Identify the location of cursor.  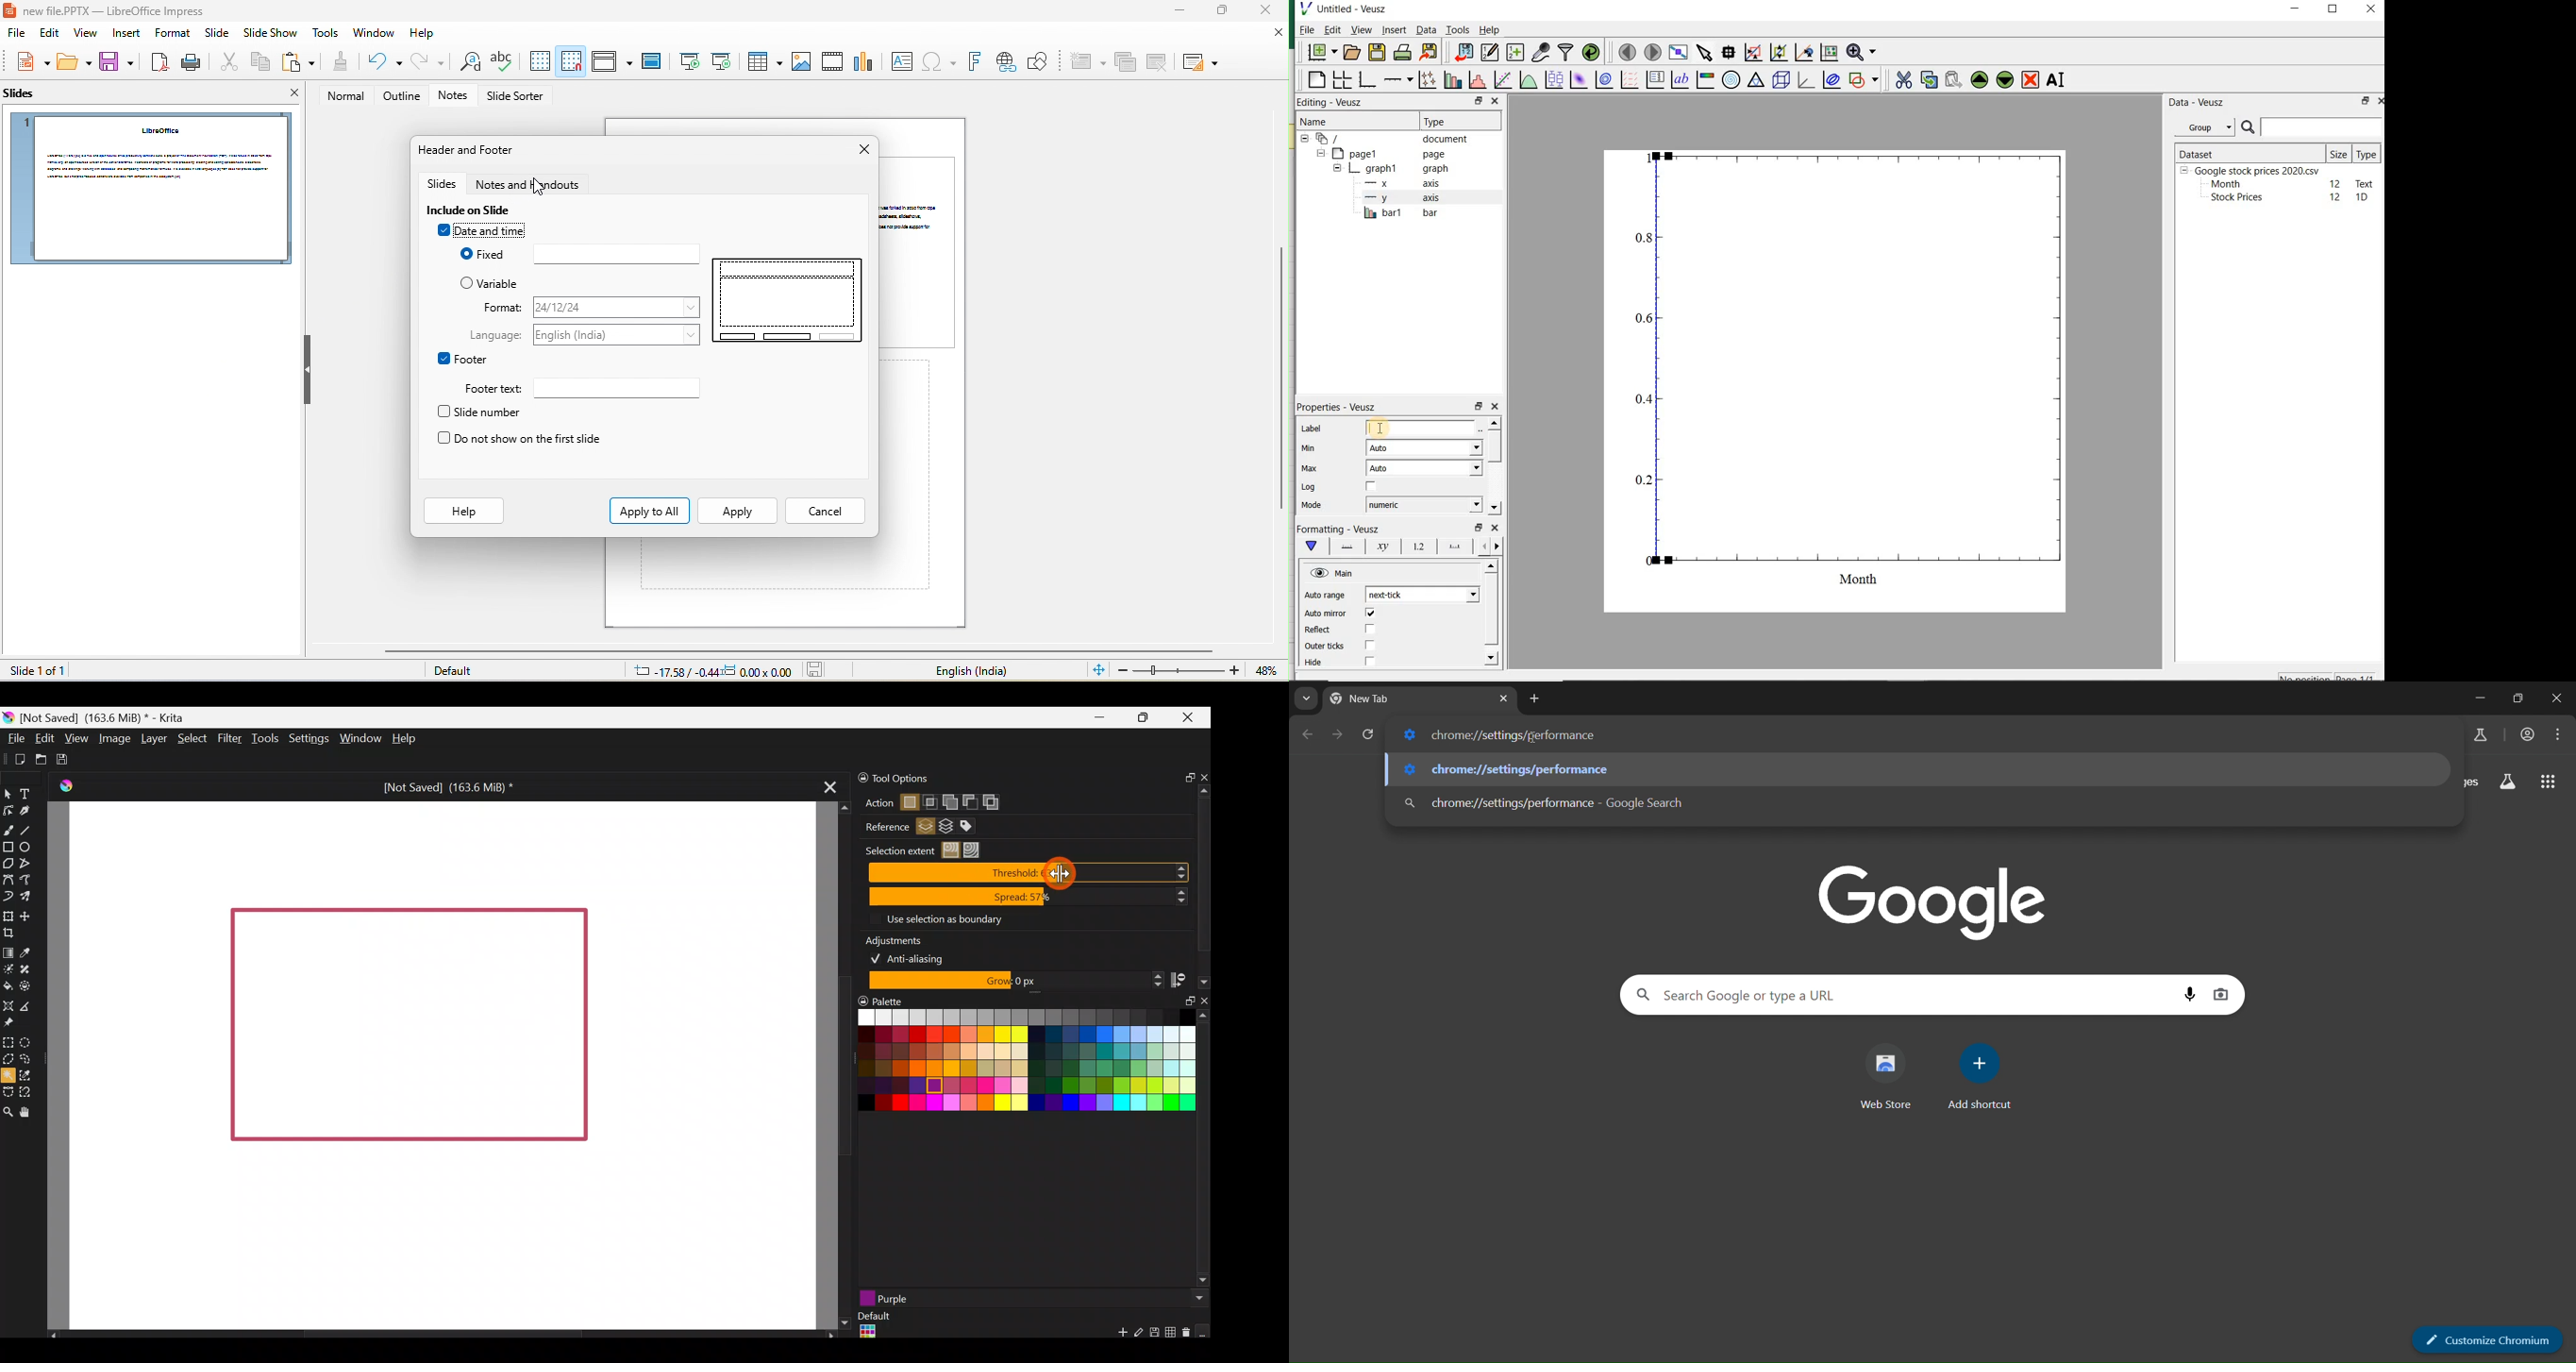
(1530, 739).